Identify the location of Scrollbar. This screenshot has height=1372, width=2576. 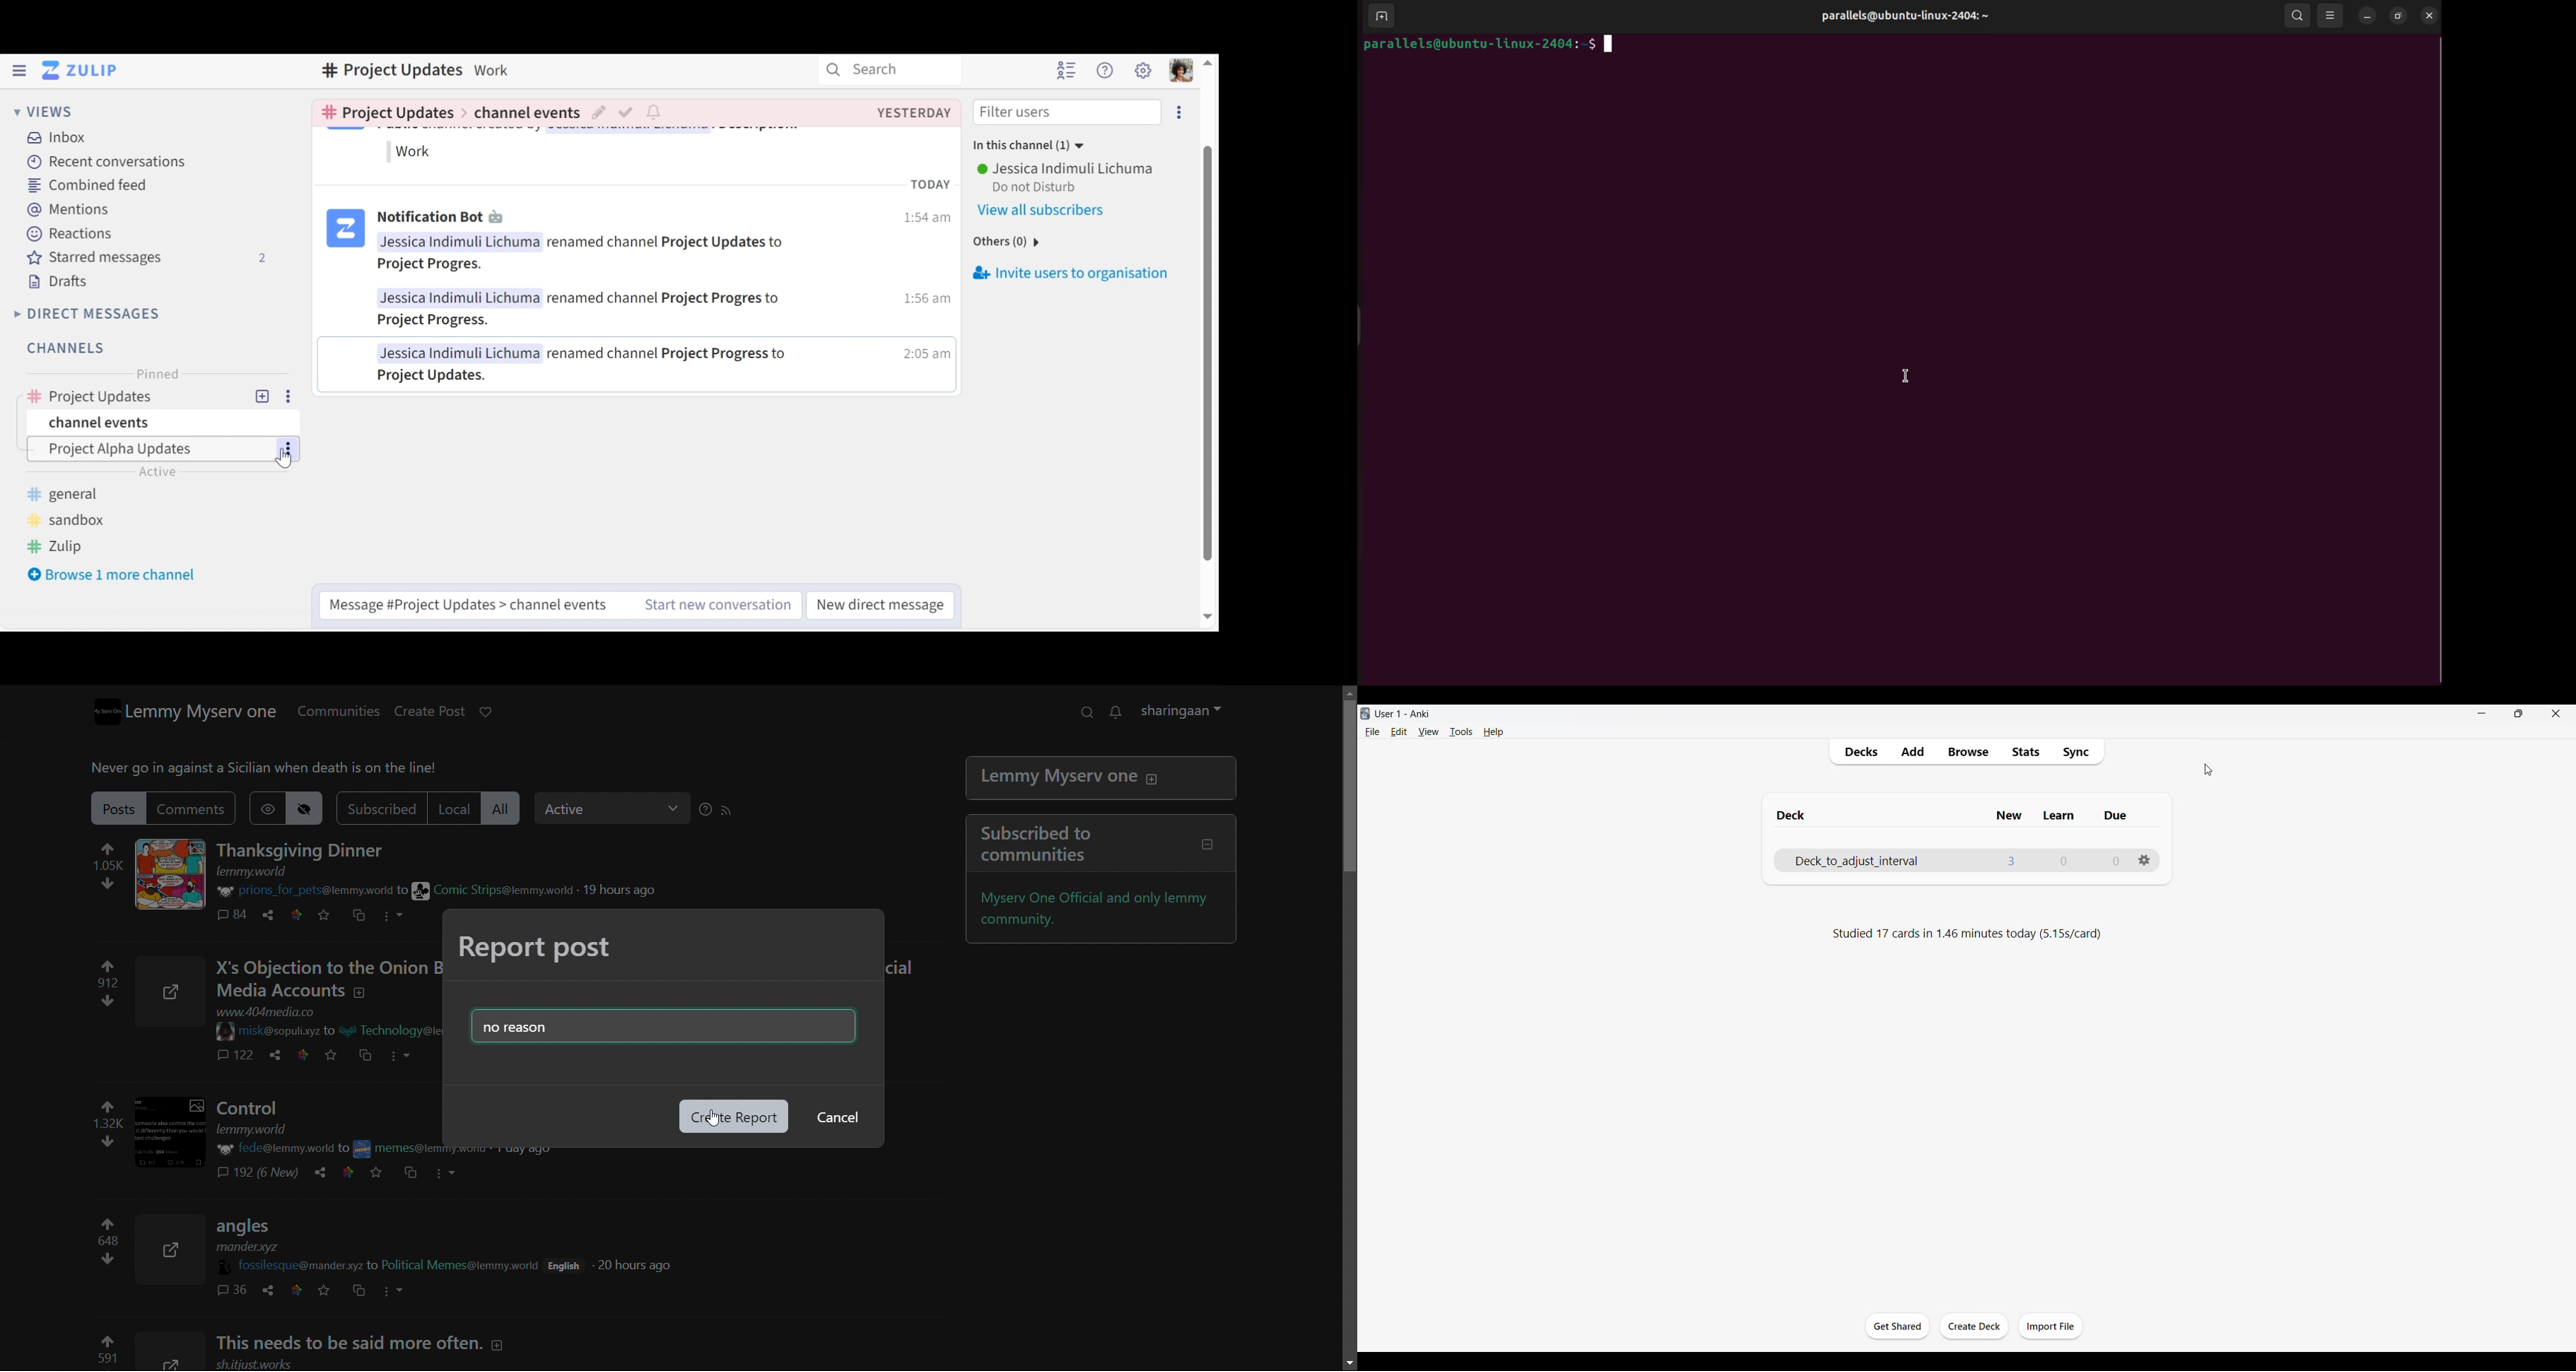
(2435, 361).